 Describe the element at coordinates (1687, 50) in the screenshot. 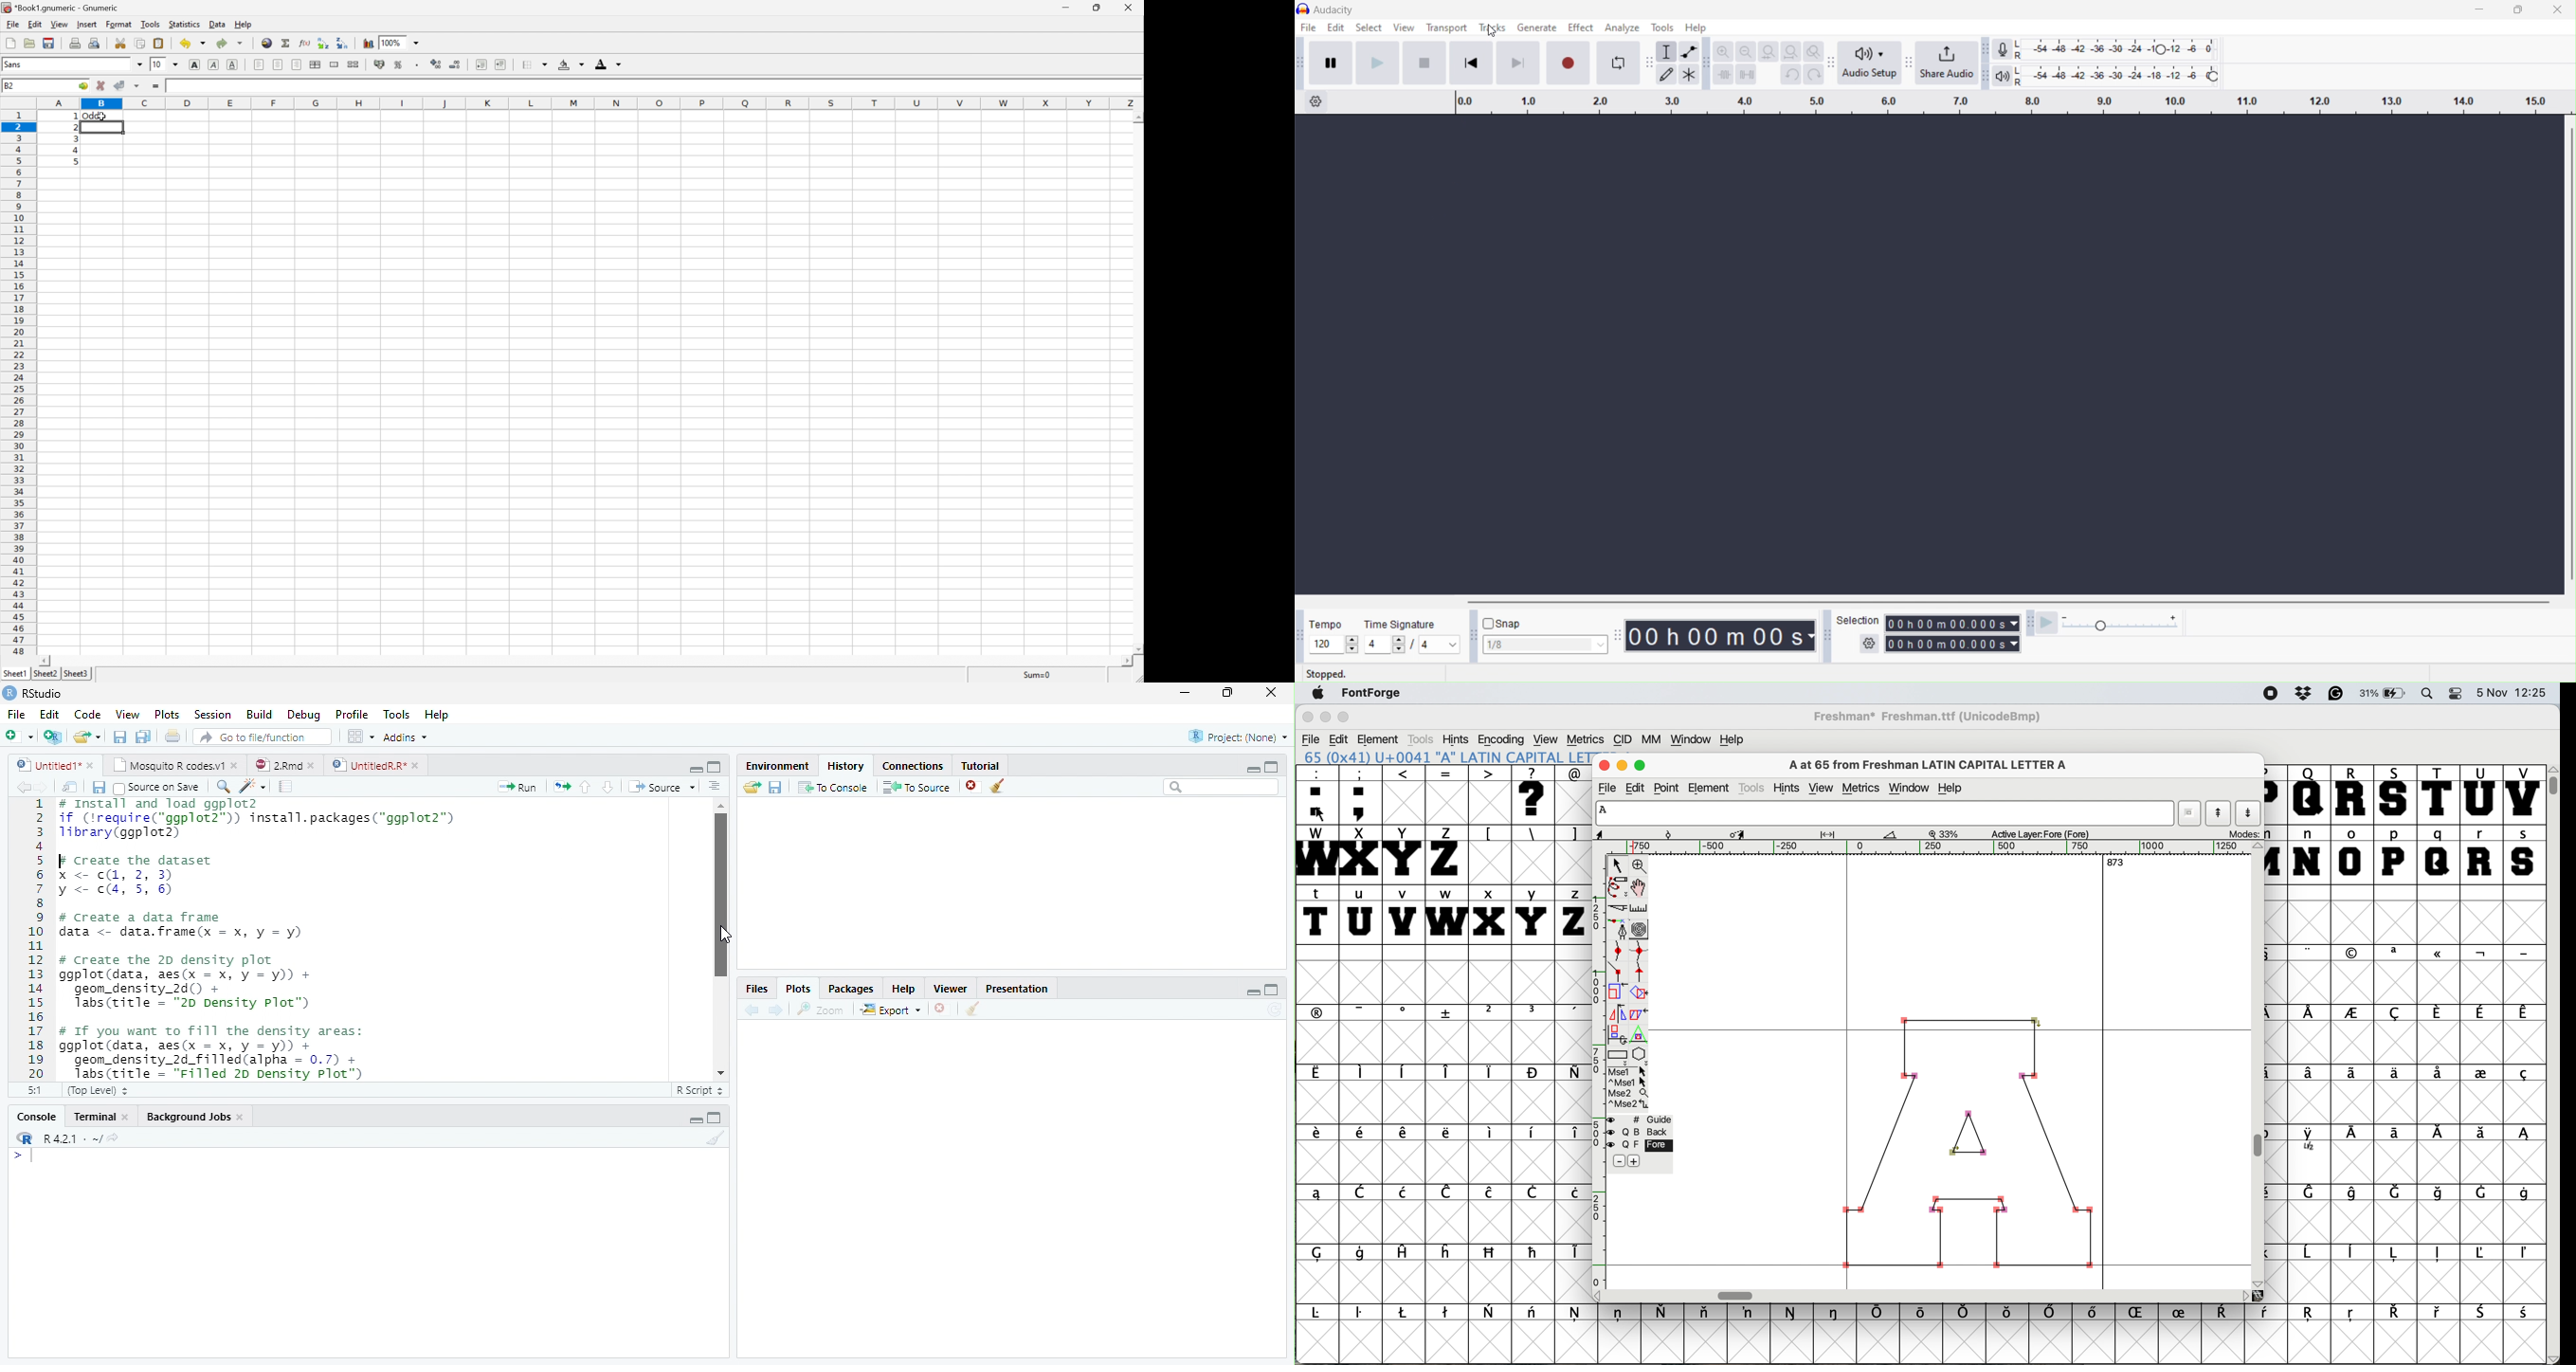

I see `Envelop tool` at that location.